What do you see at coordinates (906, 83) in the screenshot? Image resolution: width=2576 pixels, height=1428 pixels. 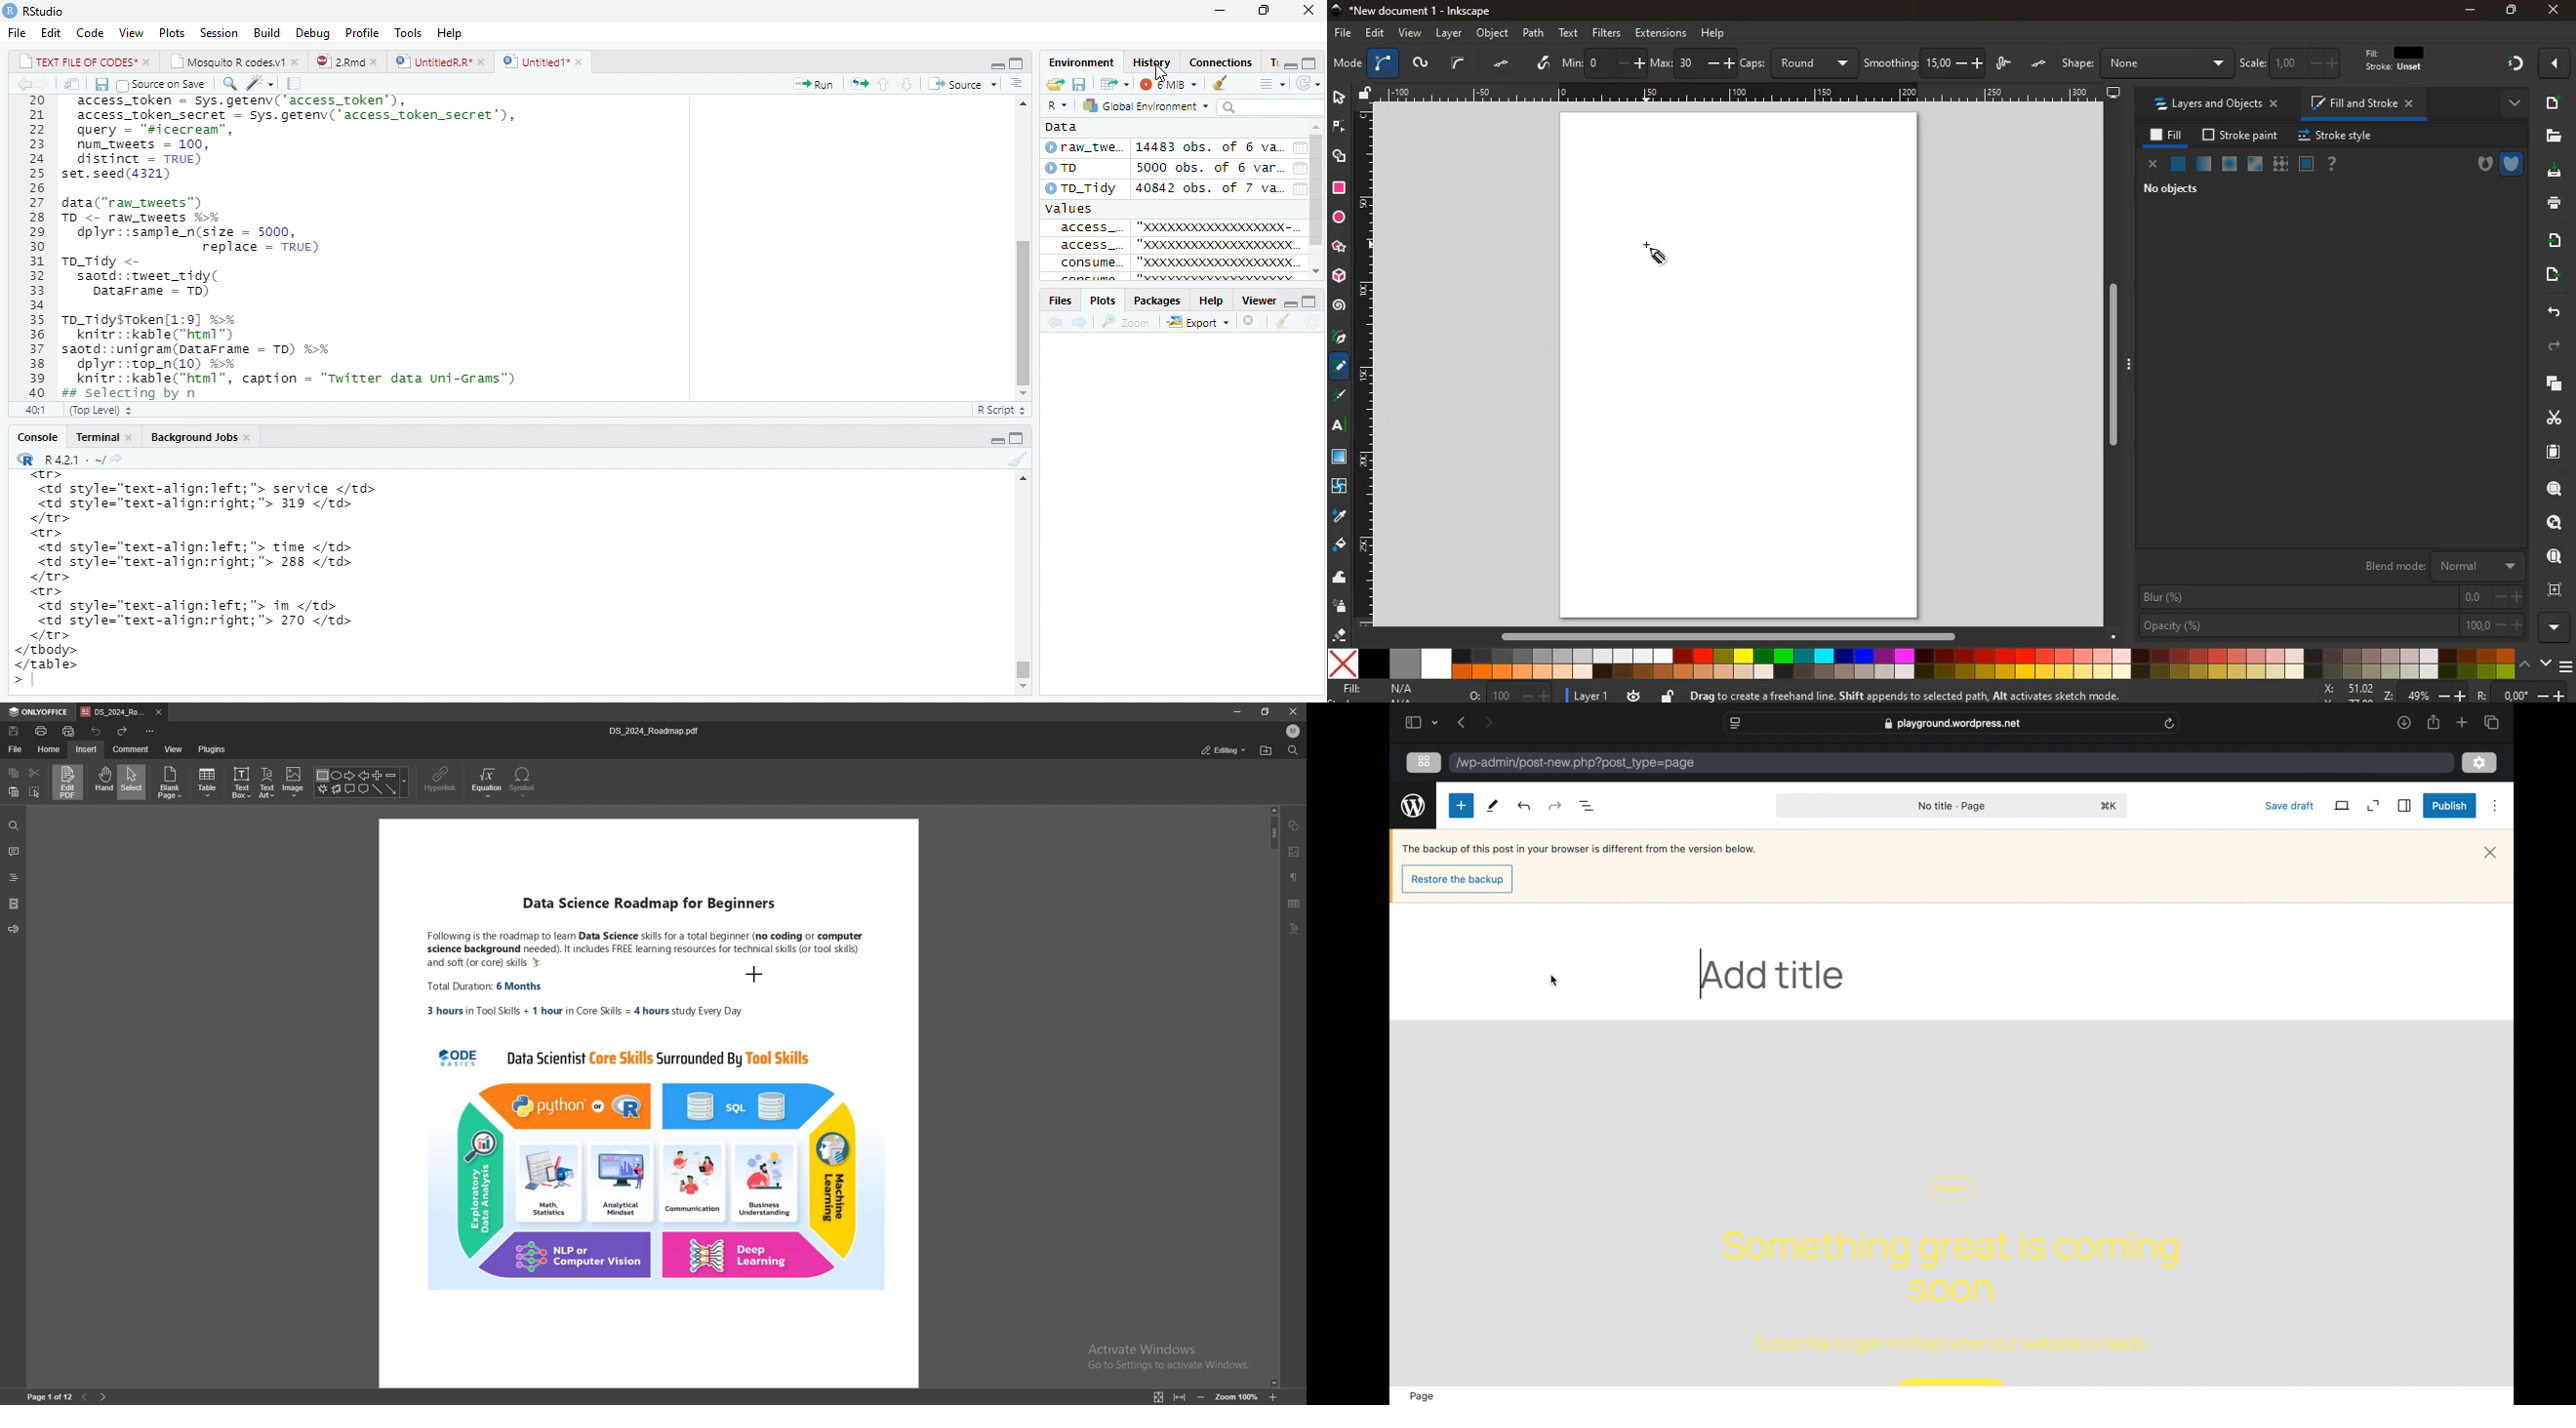 I see `up/down source` at bounding box center [906, 83].